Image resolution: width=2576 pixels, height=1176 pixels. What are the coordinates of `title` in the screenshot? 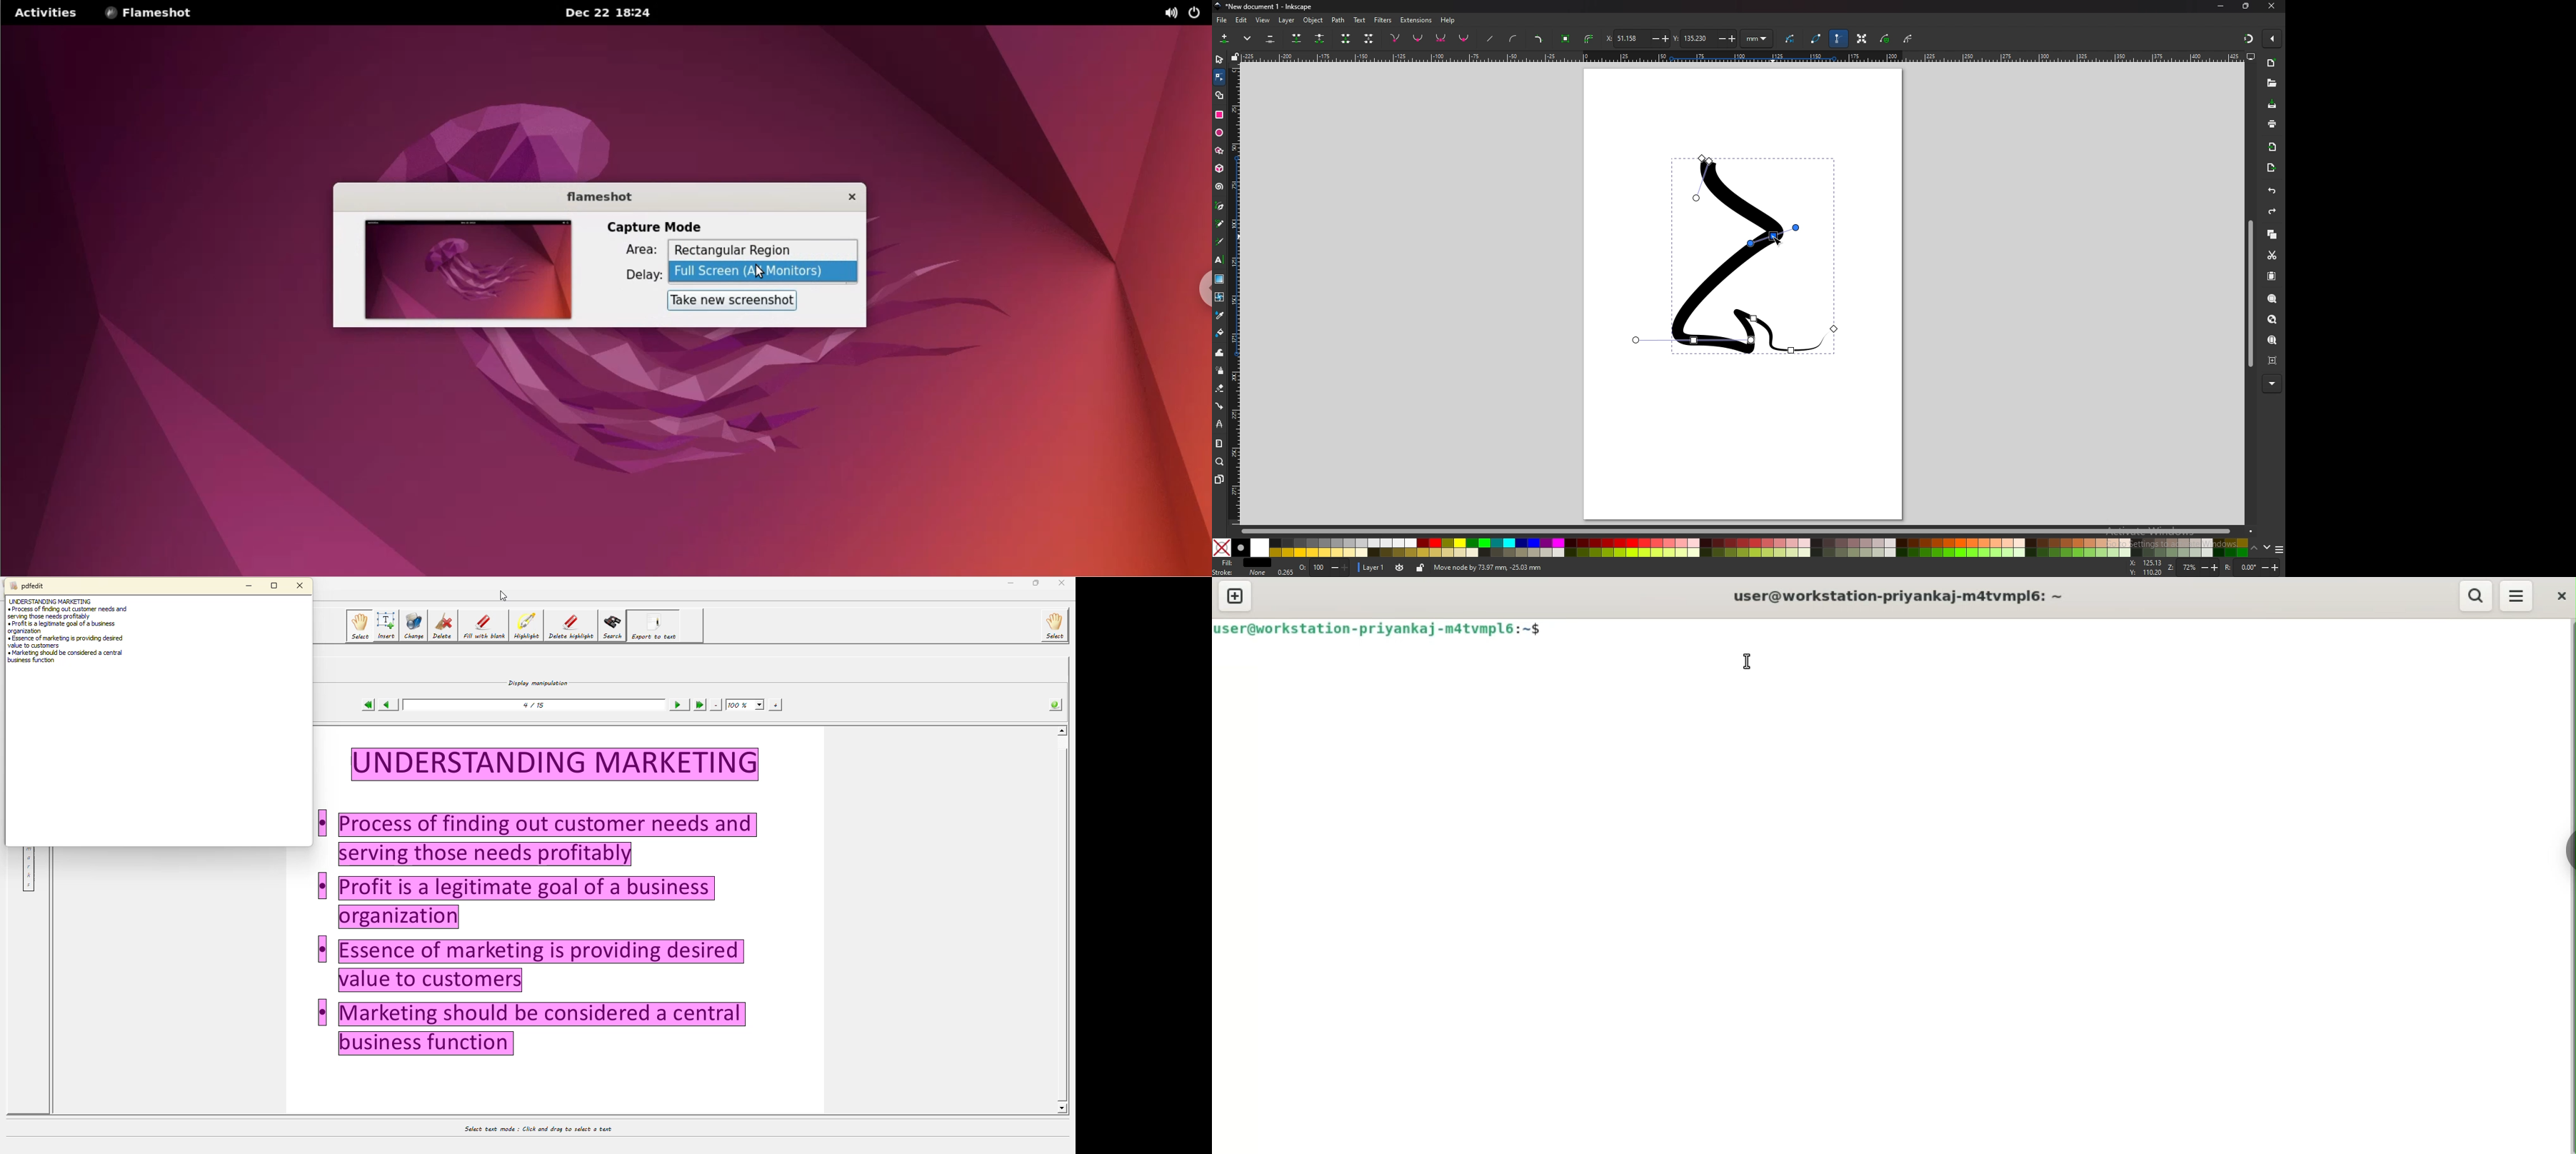 It's located at (1273, 6).